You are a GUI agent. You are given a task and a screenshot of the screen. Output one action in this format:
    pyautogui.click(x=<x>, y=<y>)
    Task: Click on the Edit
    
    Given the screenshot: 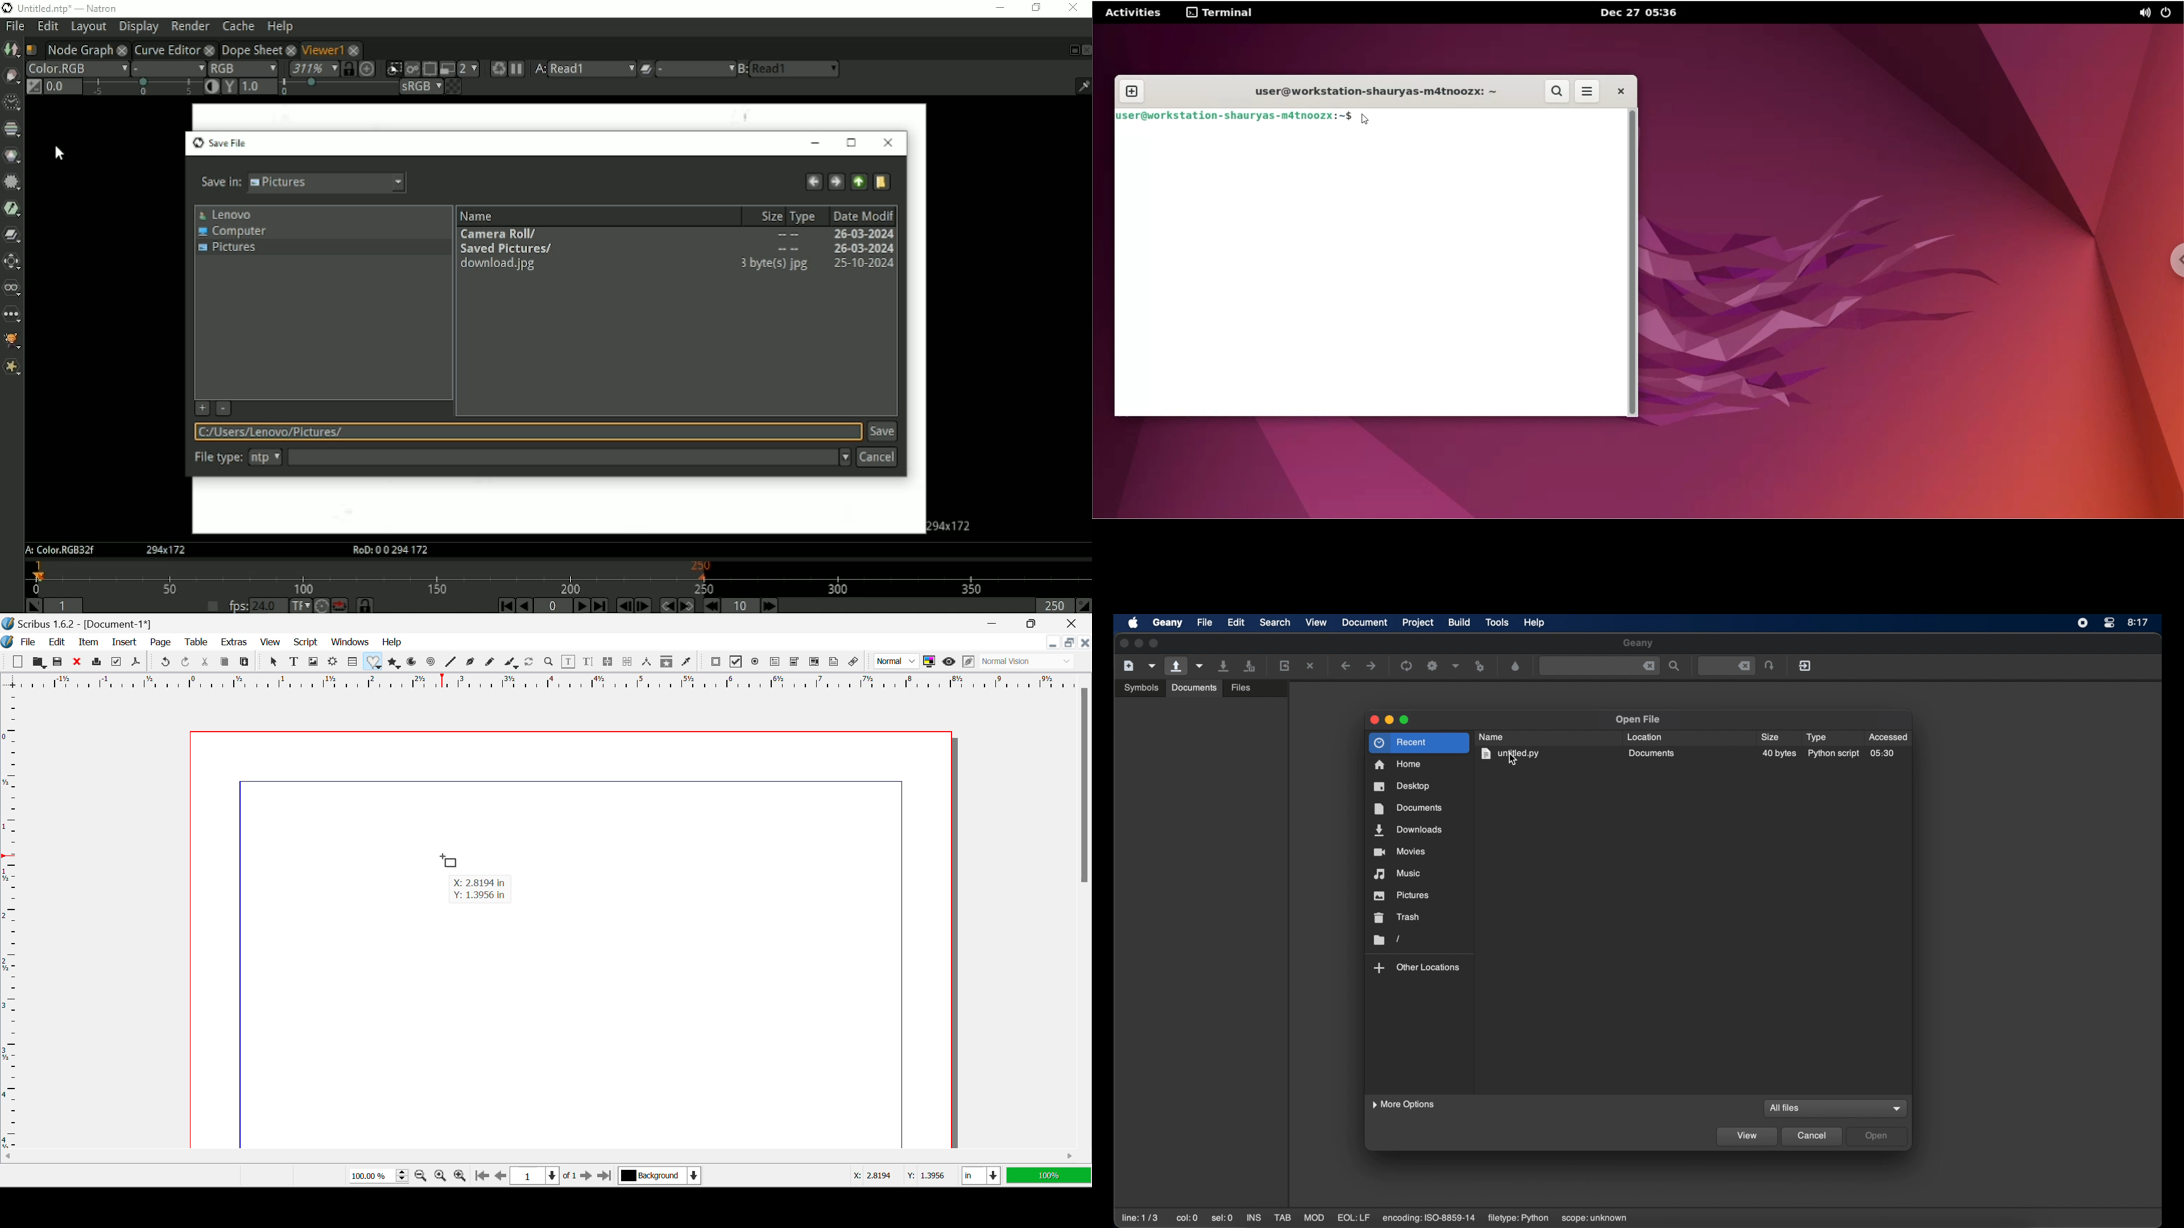 What is the action you would take?
    pyautogui.click(x=57, y=642)
    